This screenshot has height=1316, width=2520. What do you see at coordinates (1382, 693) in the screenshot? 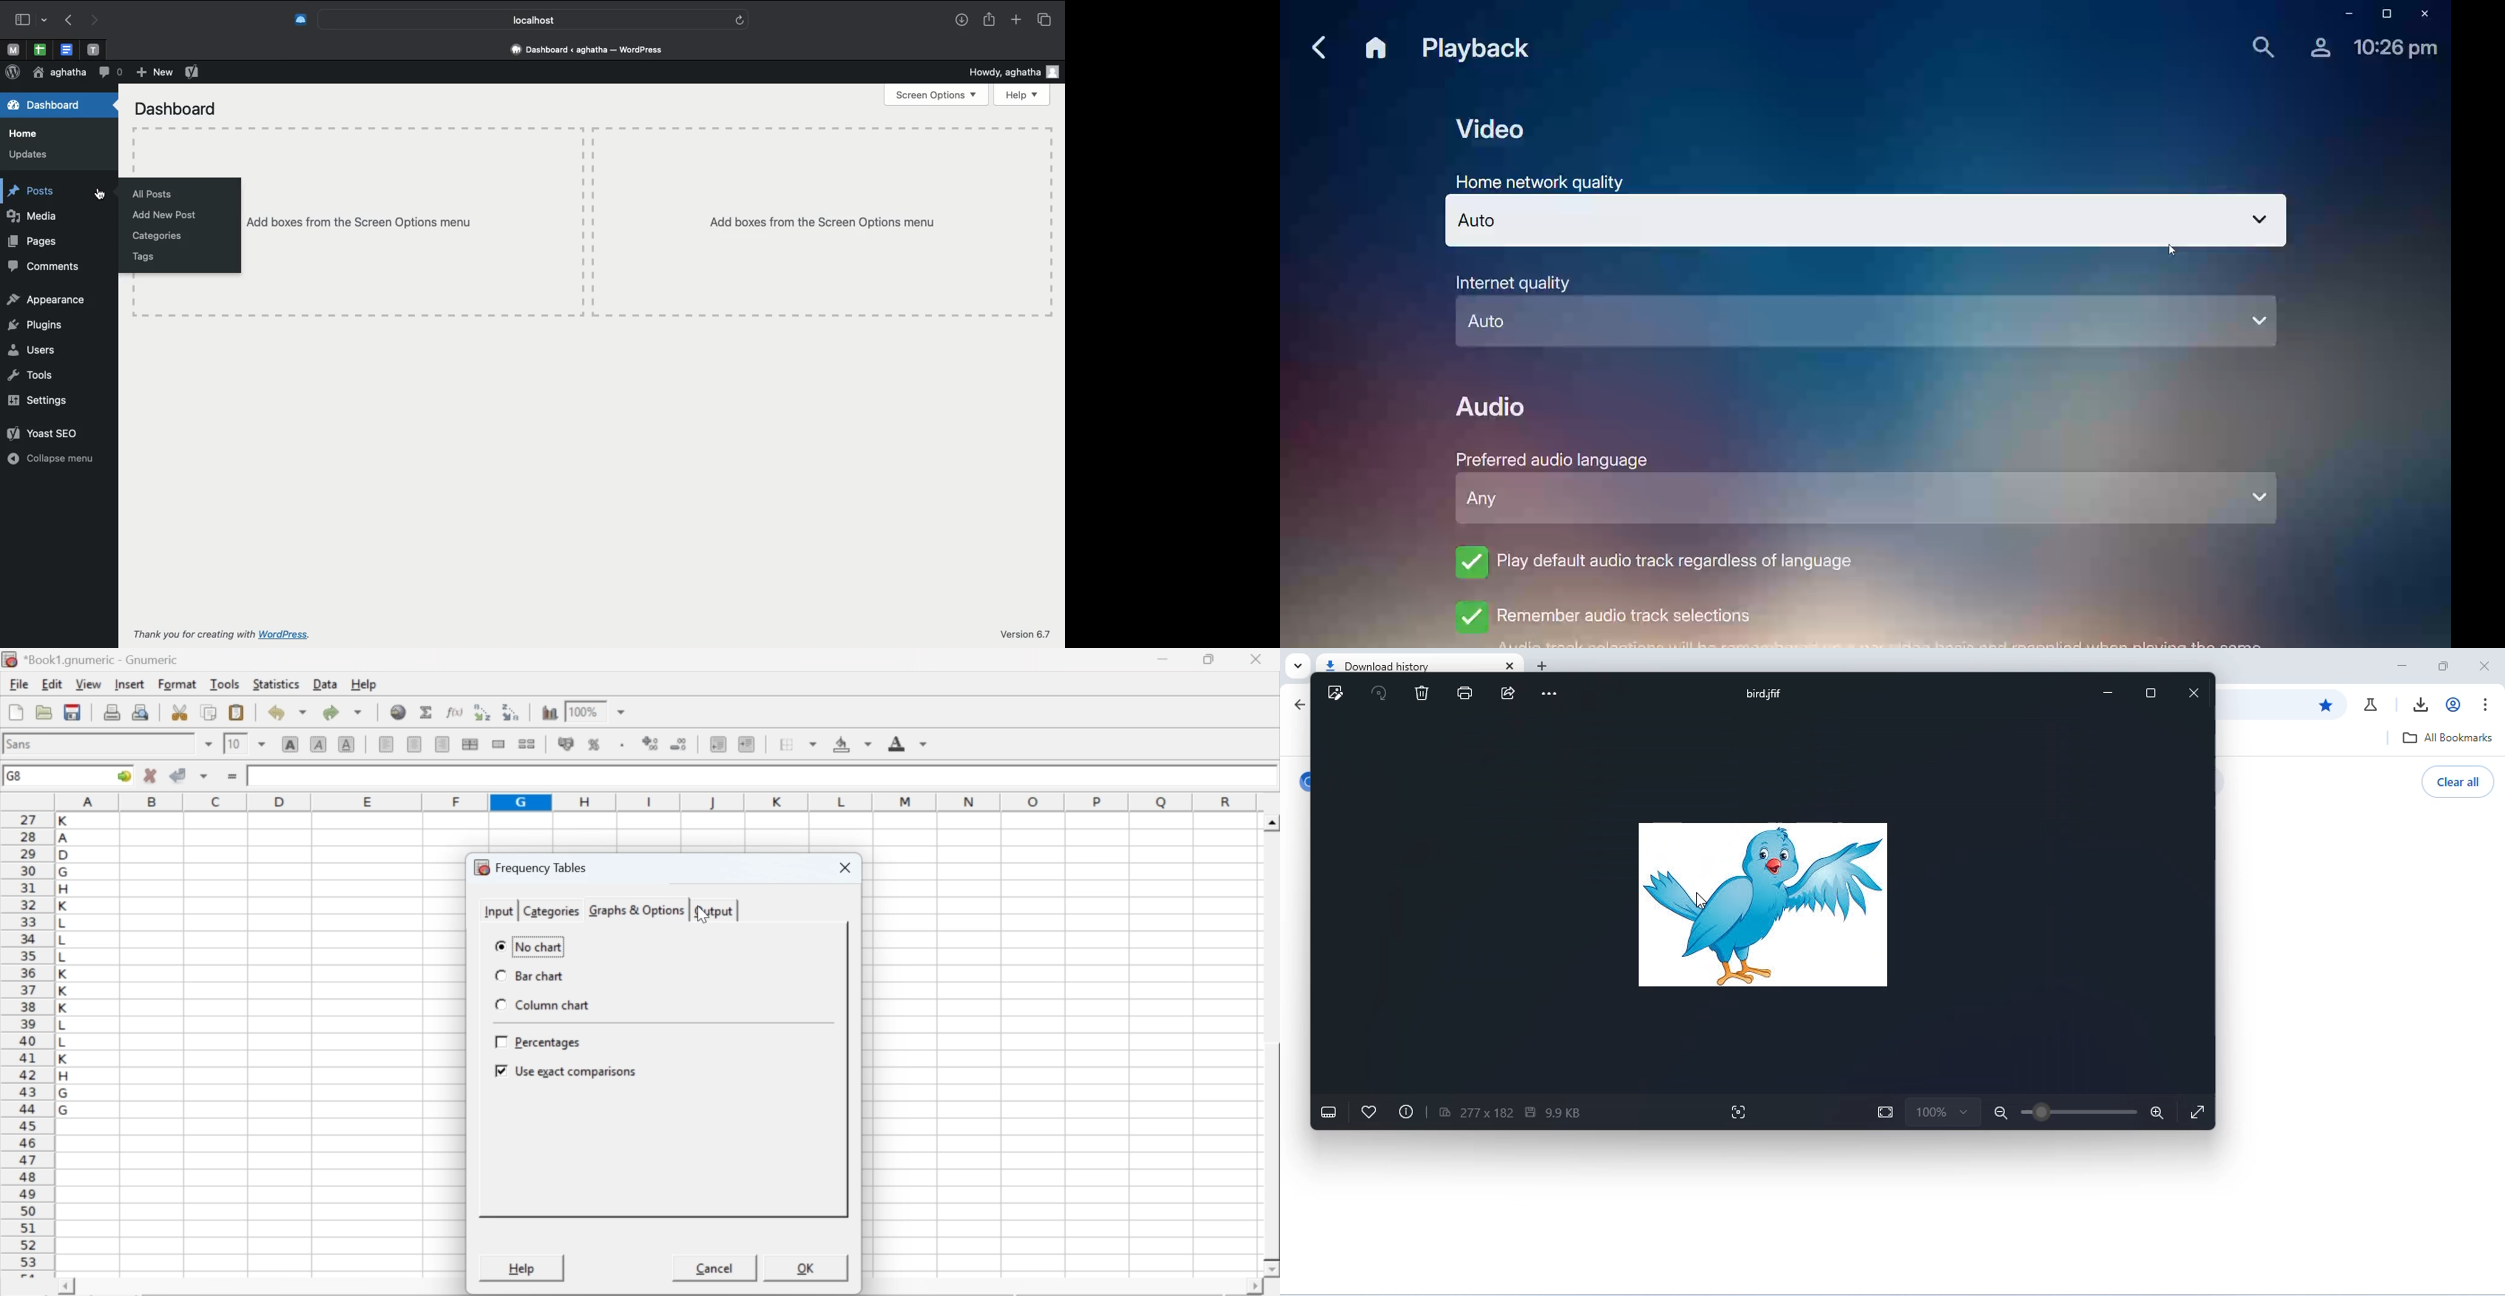
I see `rotate` at bounding box center [1382, 693].